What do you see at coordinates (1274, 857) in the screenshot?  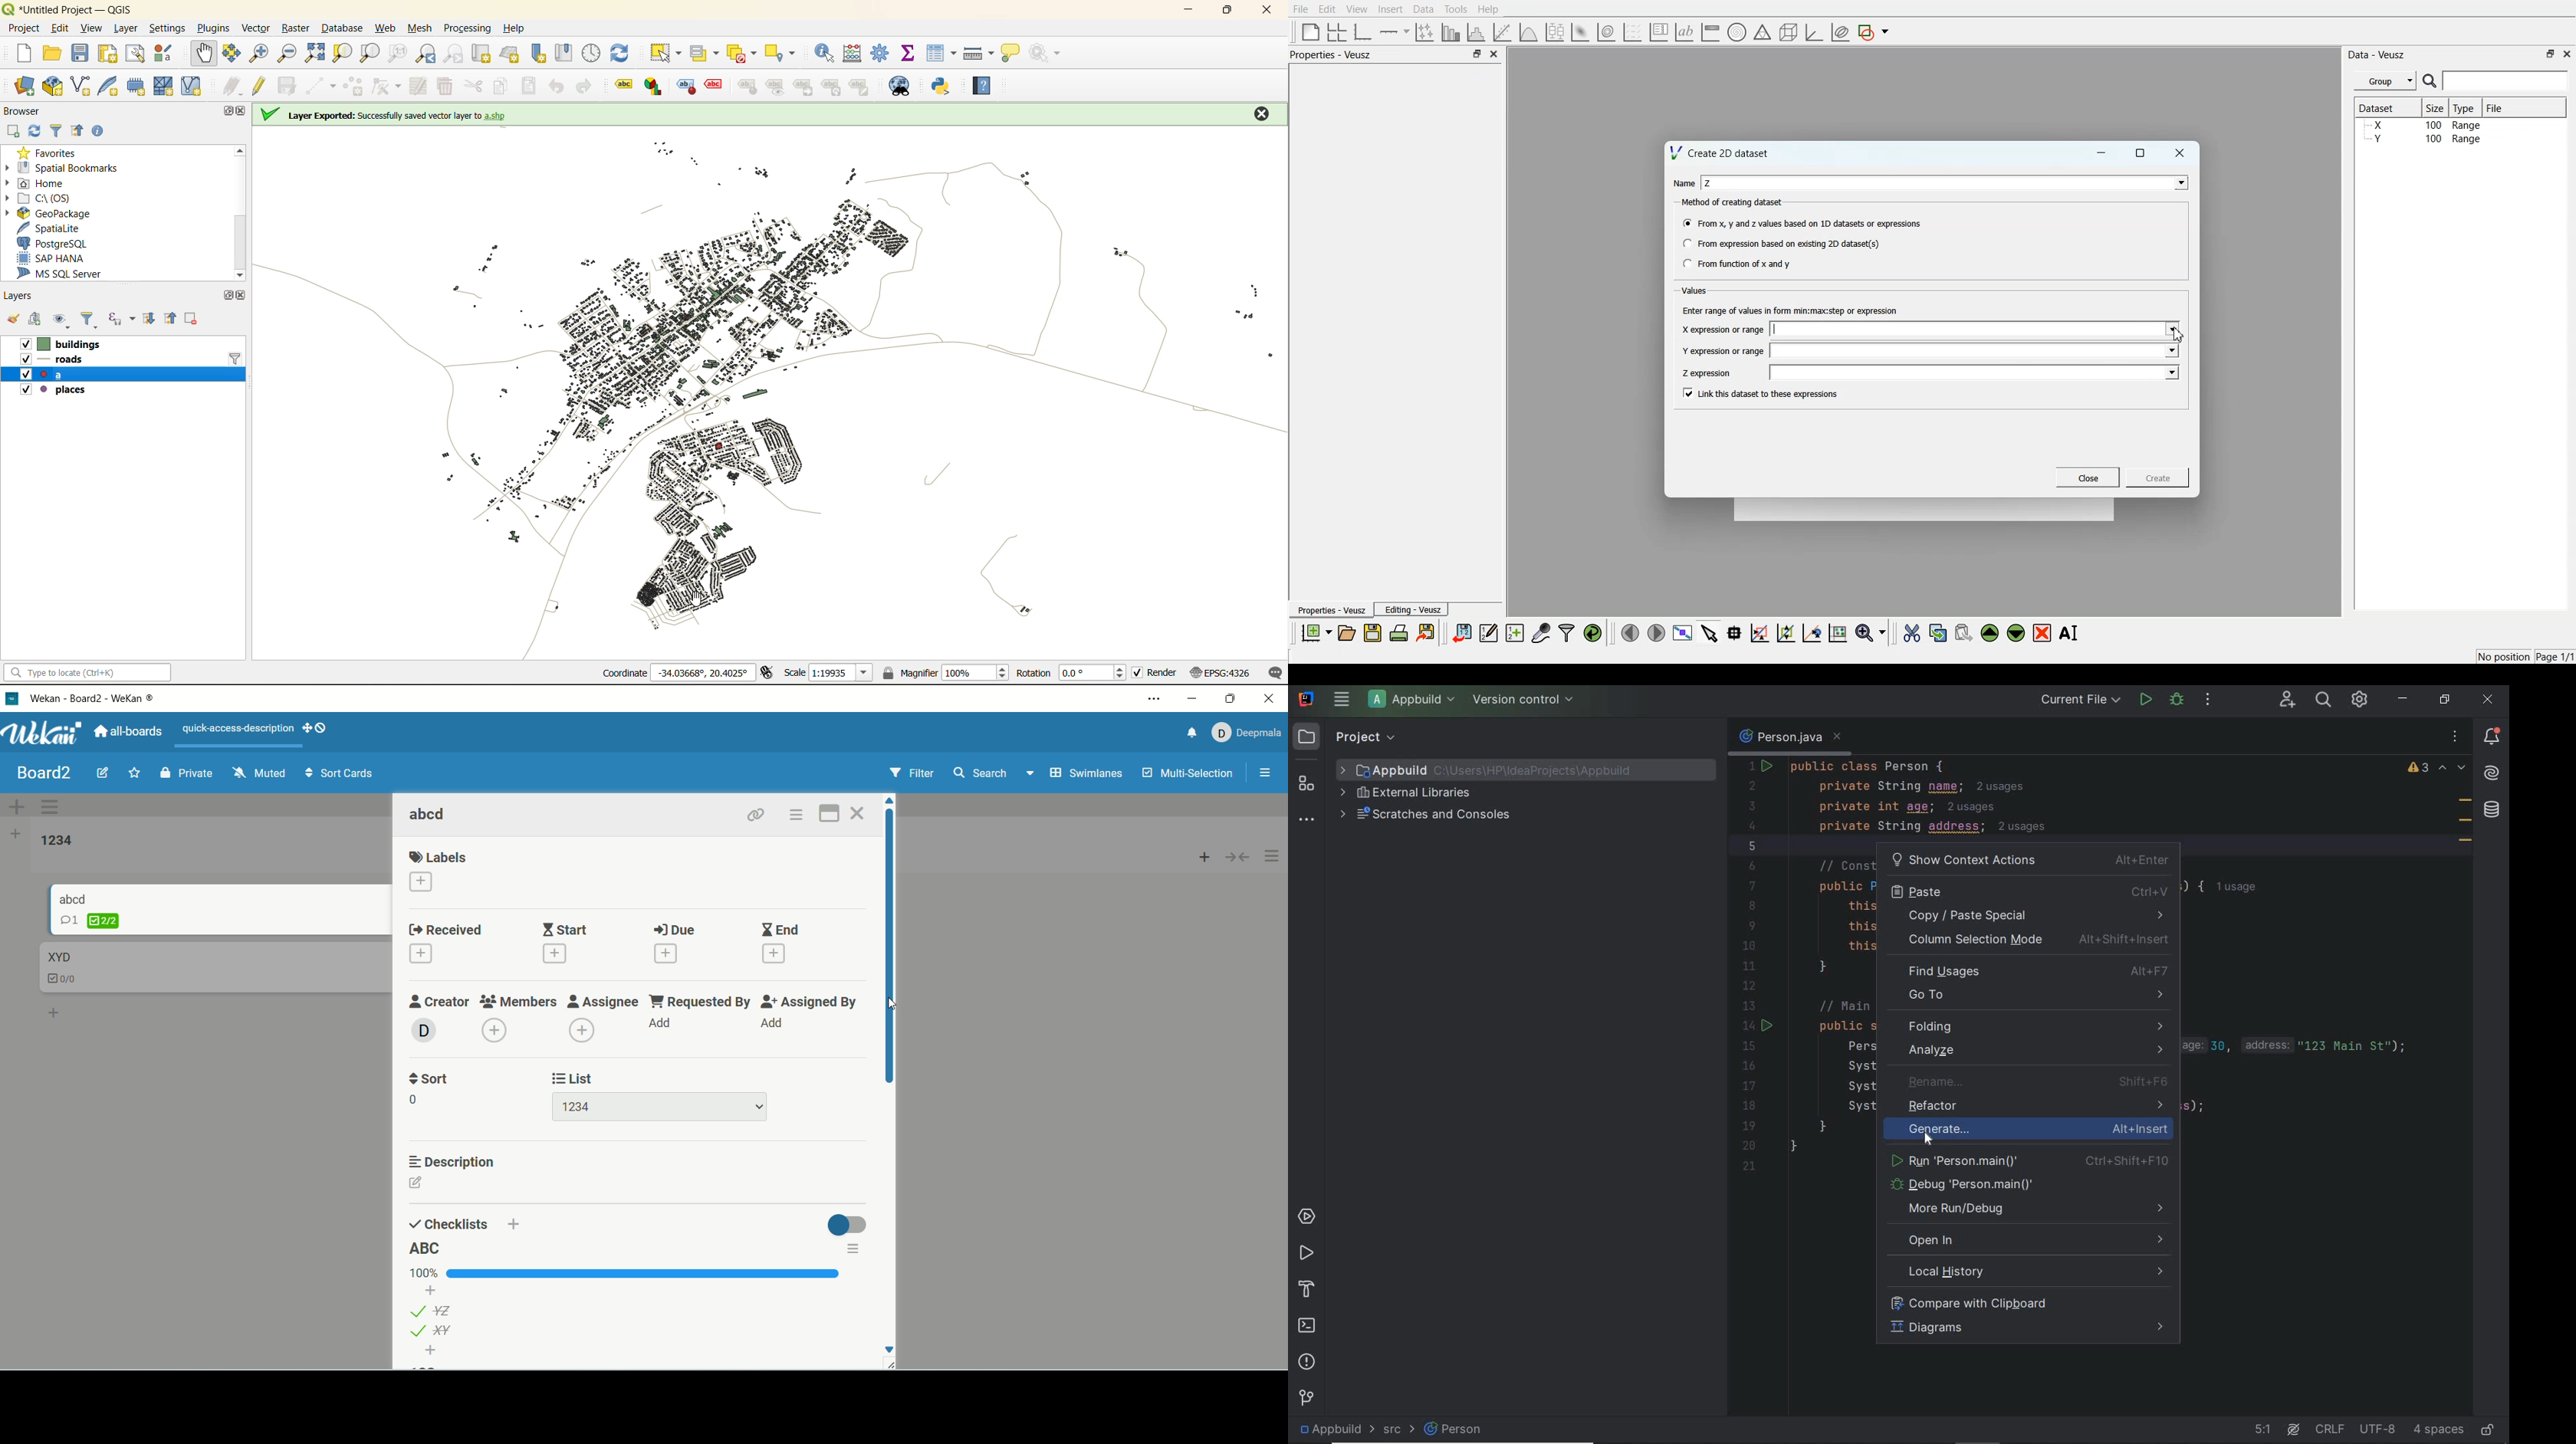 I see `options` at bounding box center [1274, 857].